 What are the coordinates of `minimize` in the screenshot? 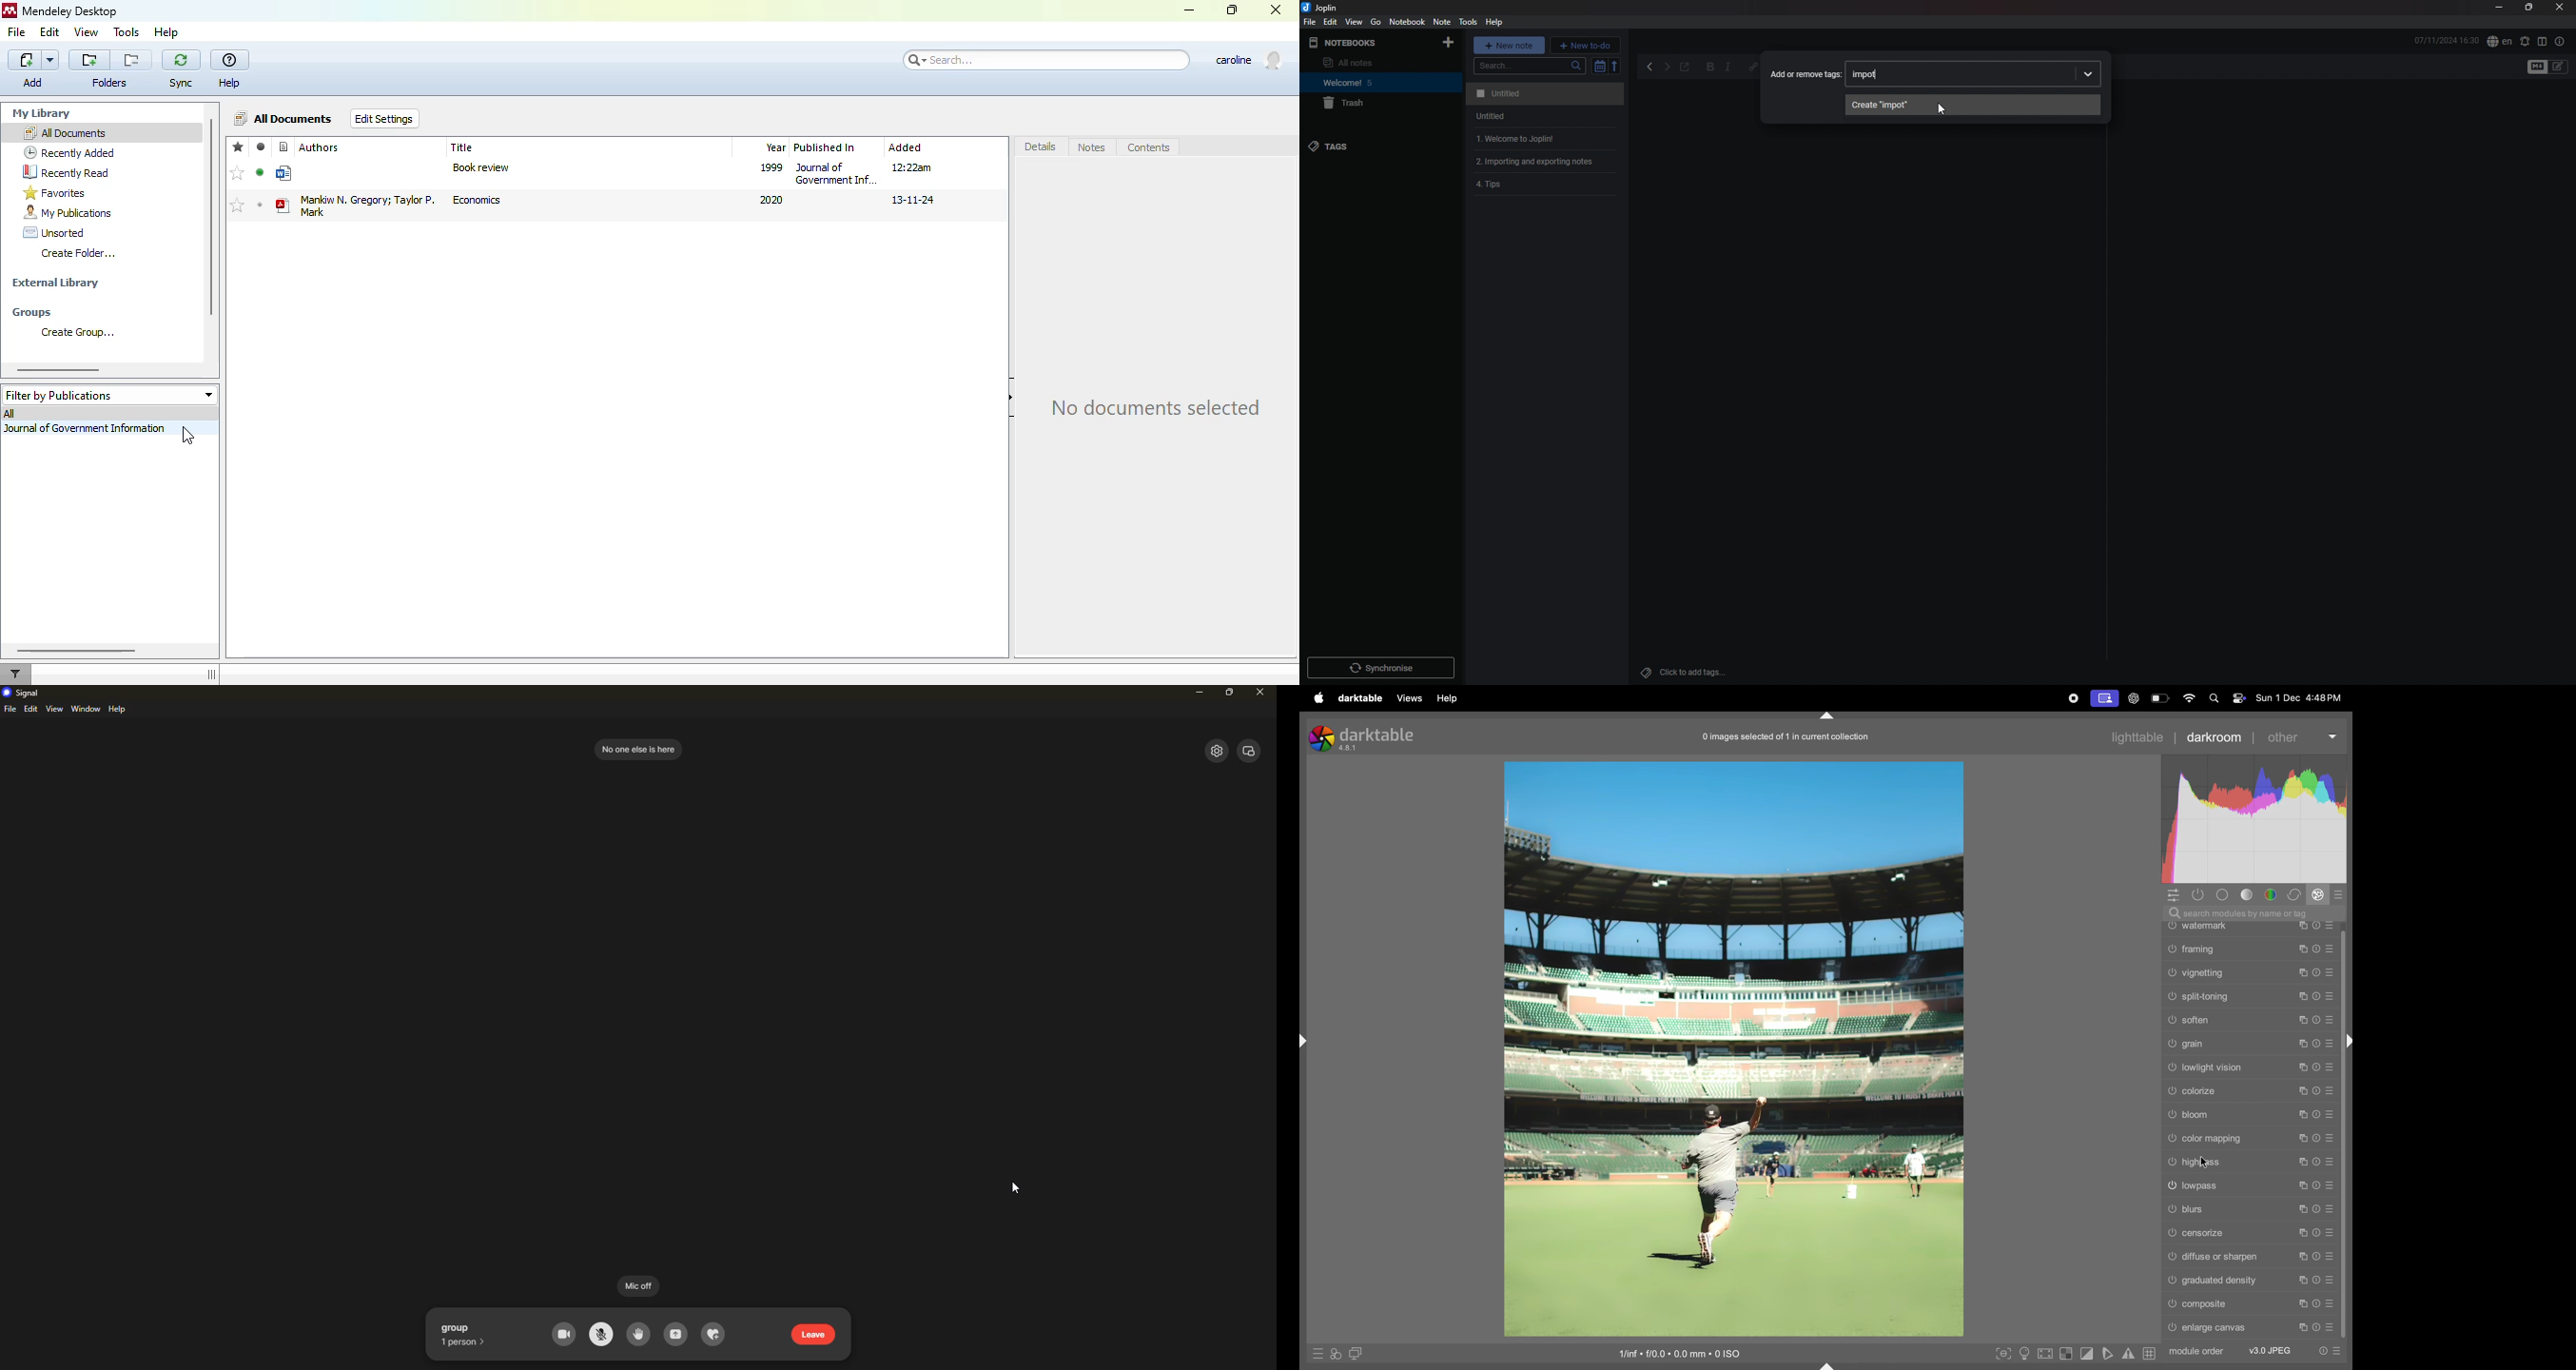 It's located at (1190, 10).